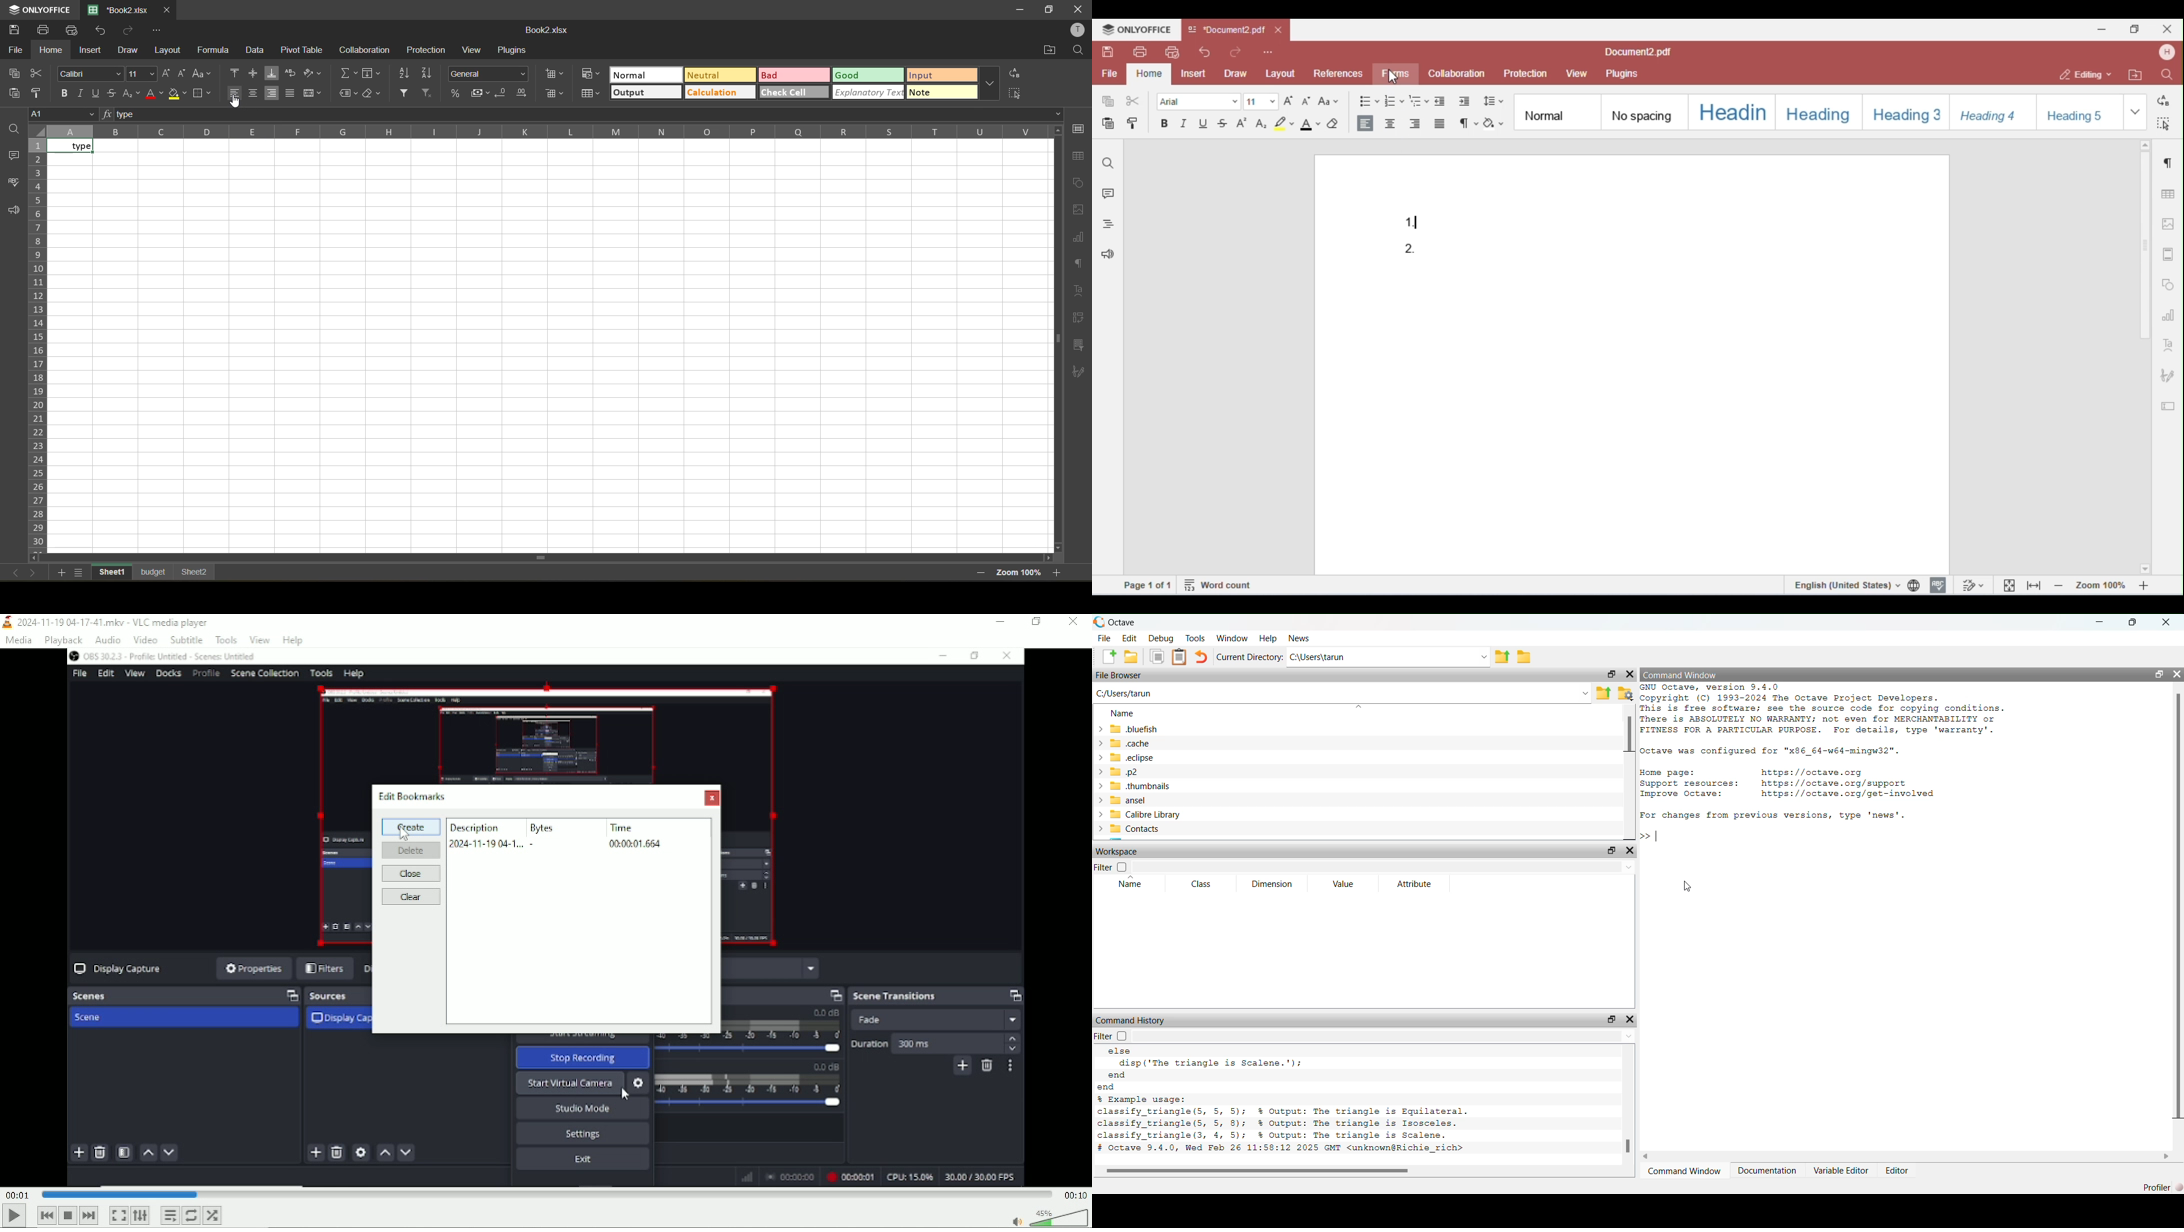 The image size is (2184, 1232). I want to click on zoom out, so click(979, 573).